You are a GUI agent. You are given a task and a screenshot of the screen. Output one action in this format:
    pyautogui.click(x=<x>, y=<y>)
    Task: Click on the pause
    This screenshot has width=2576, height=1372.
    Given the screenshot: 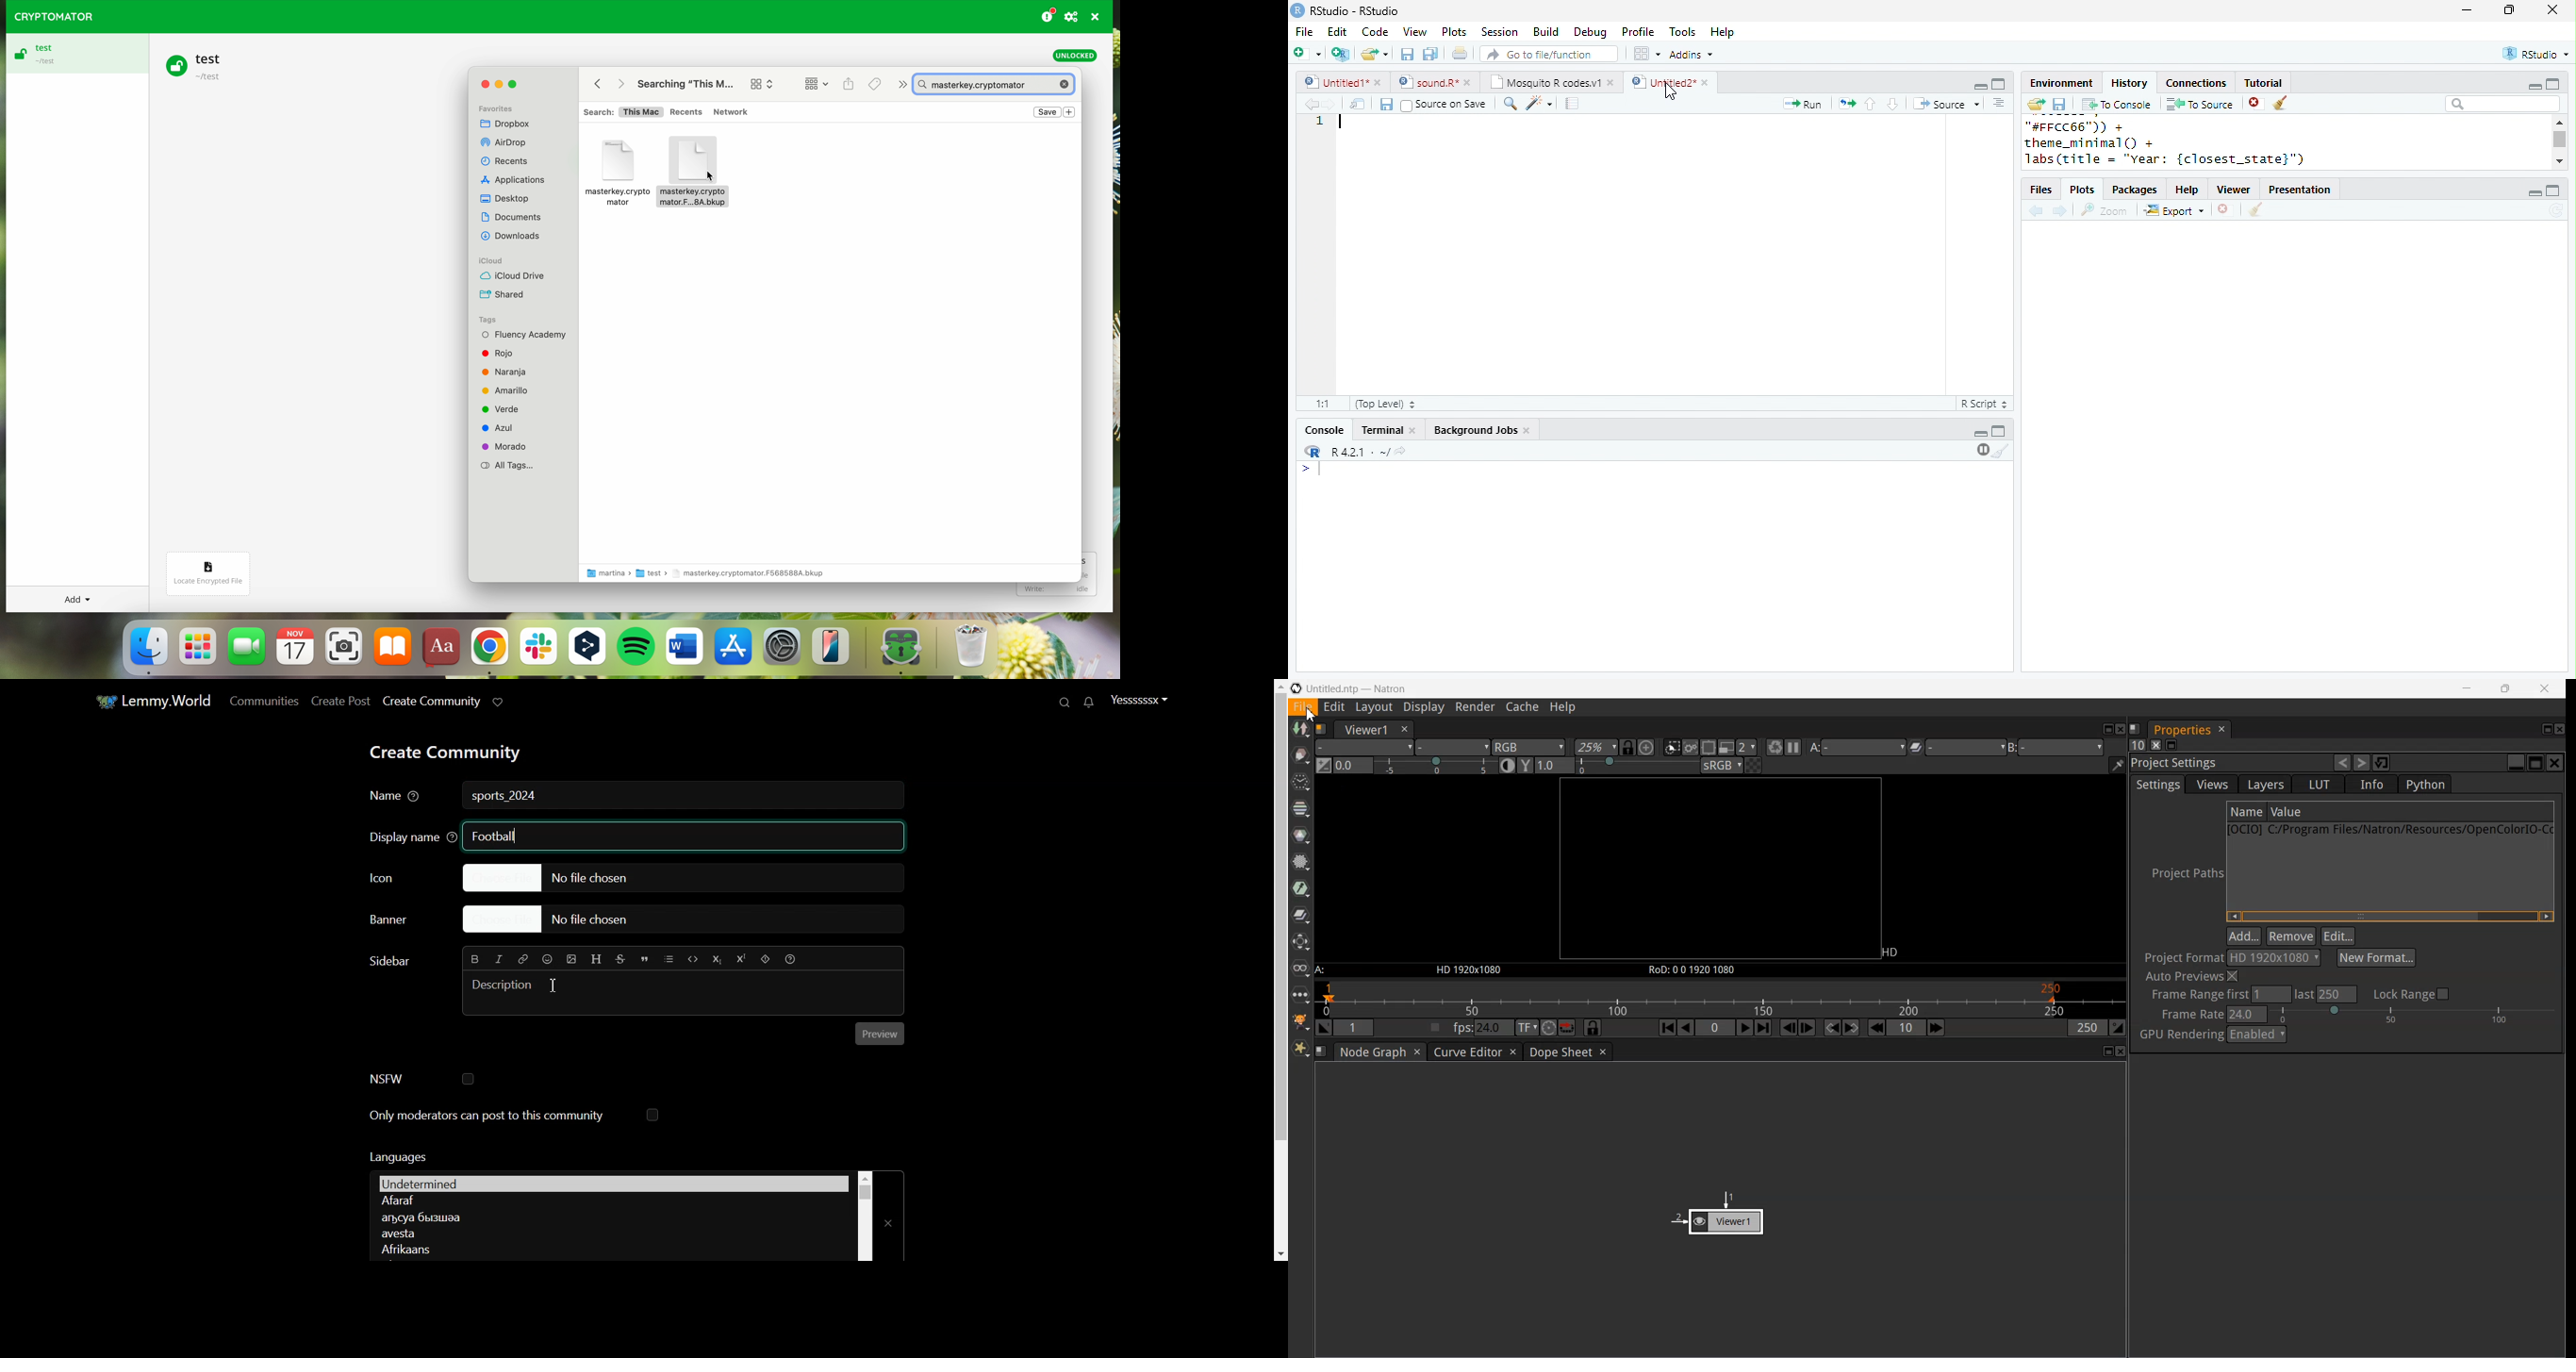 What is the action you would take?
    pyautogui.click(x=1981, y=451)
    